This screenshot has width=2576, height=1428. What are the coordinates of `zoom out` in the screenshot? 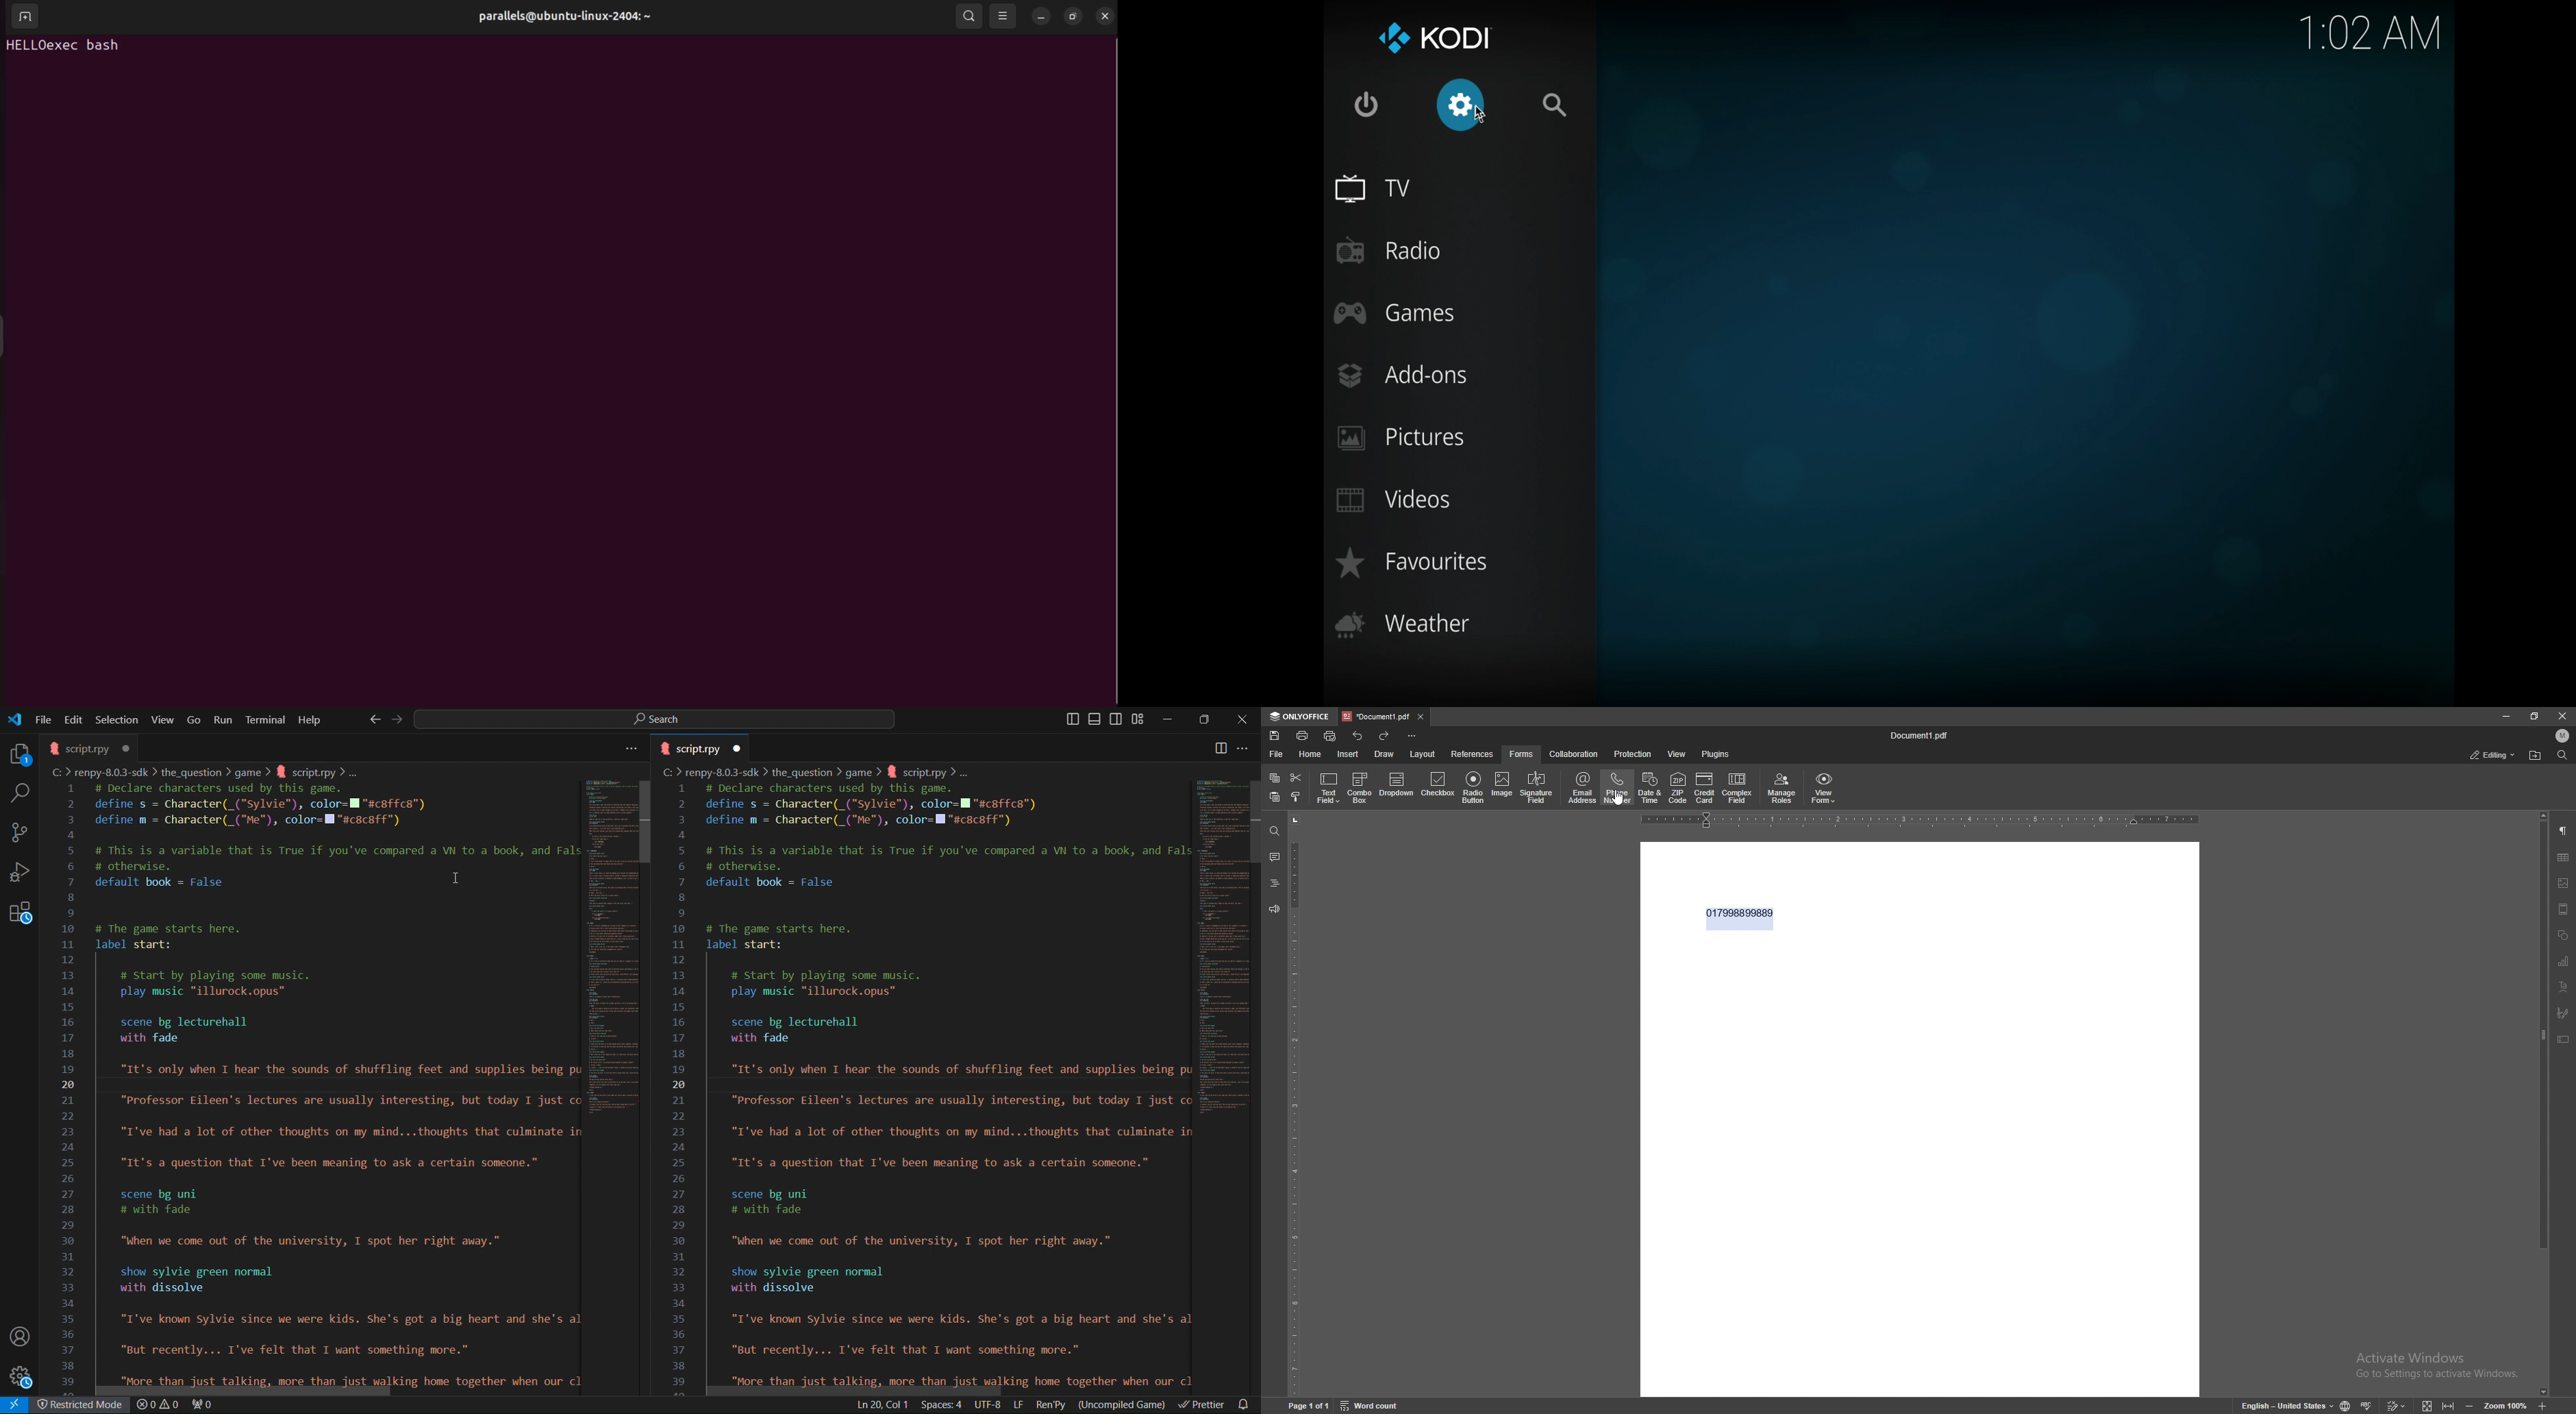 It's located at (2470, 1406).